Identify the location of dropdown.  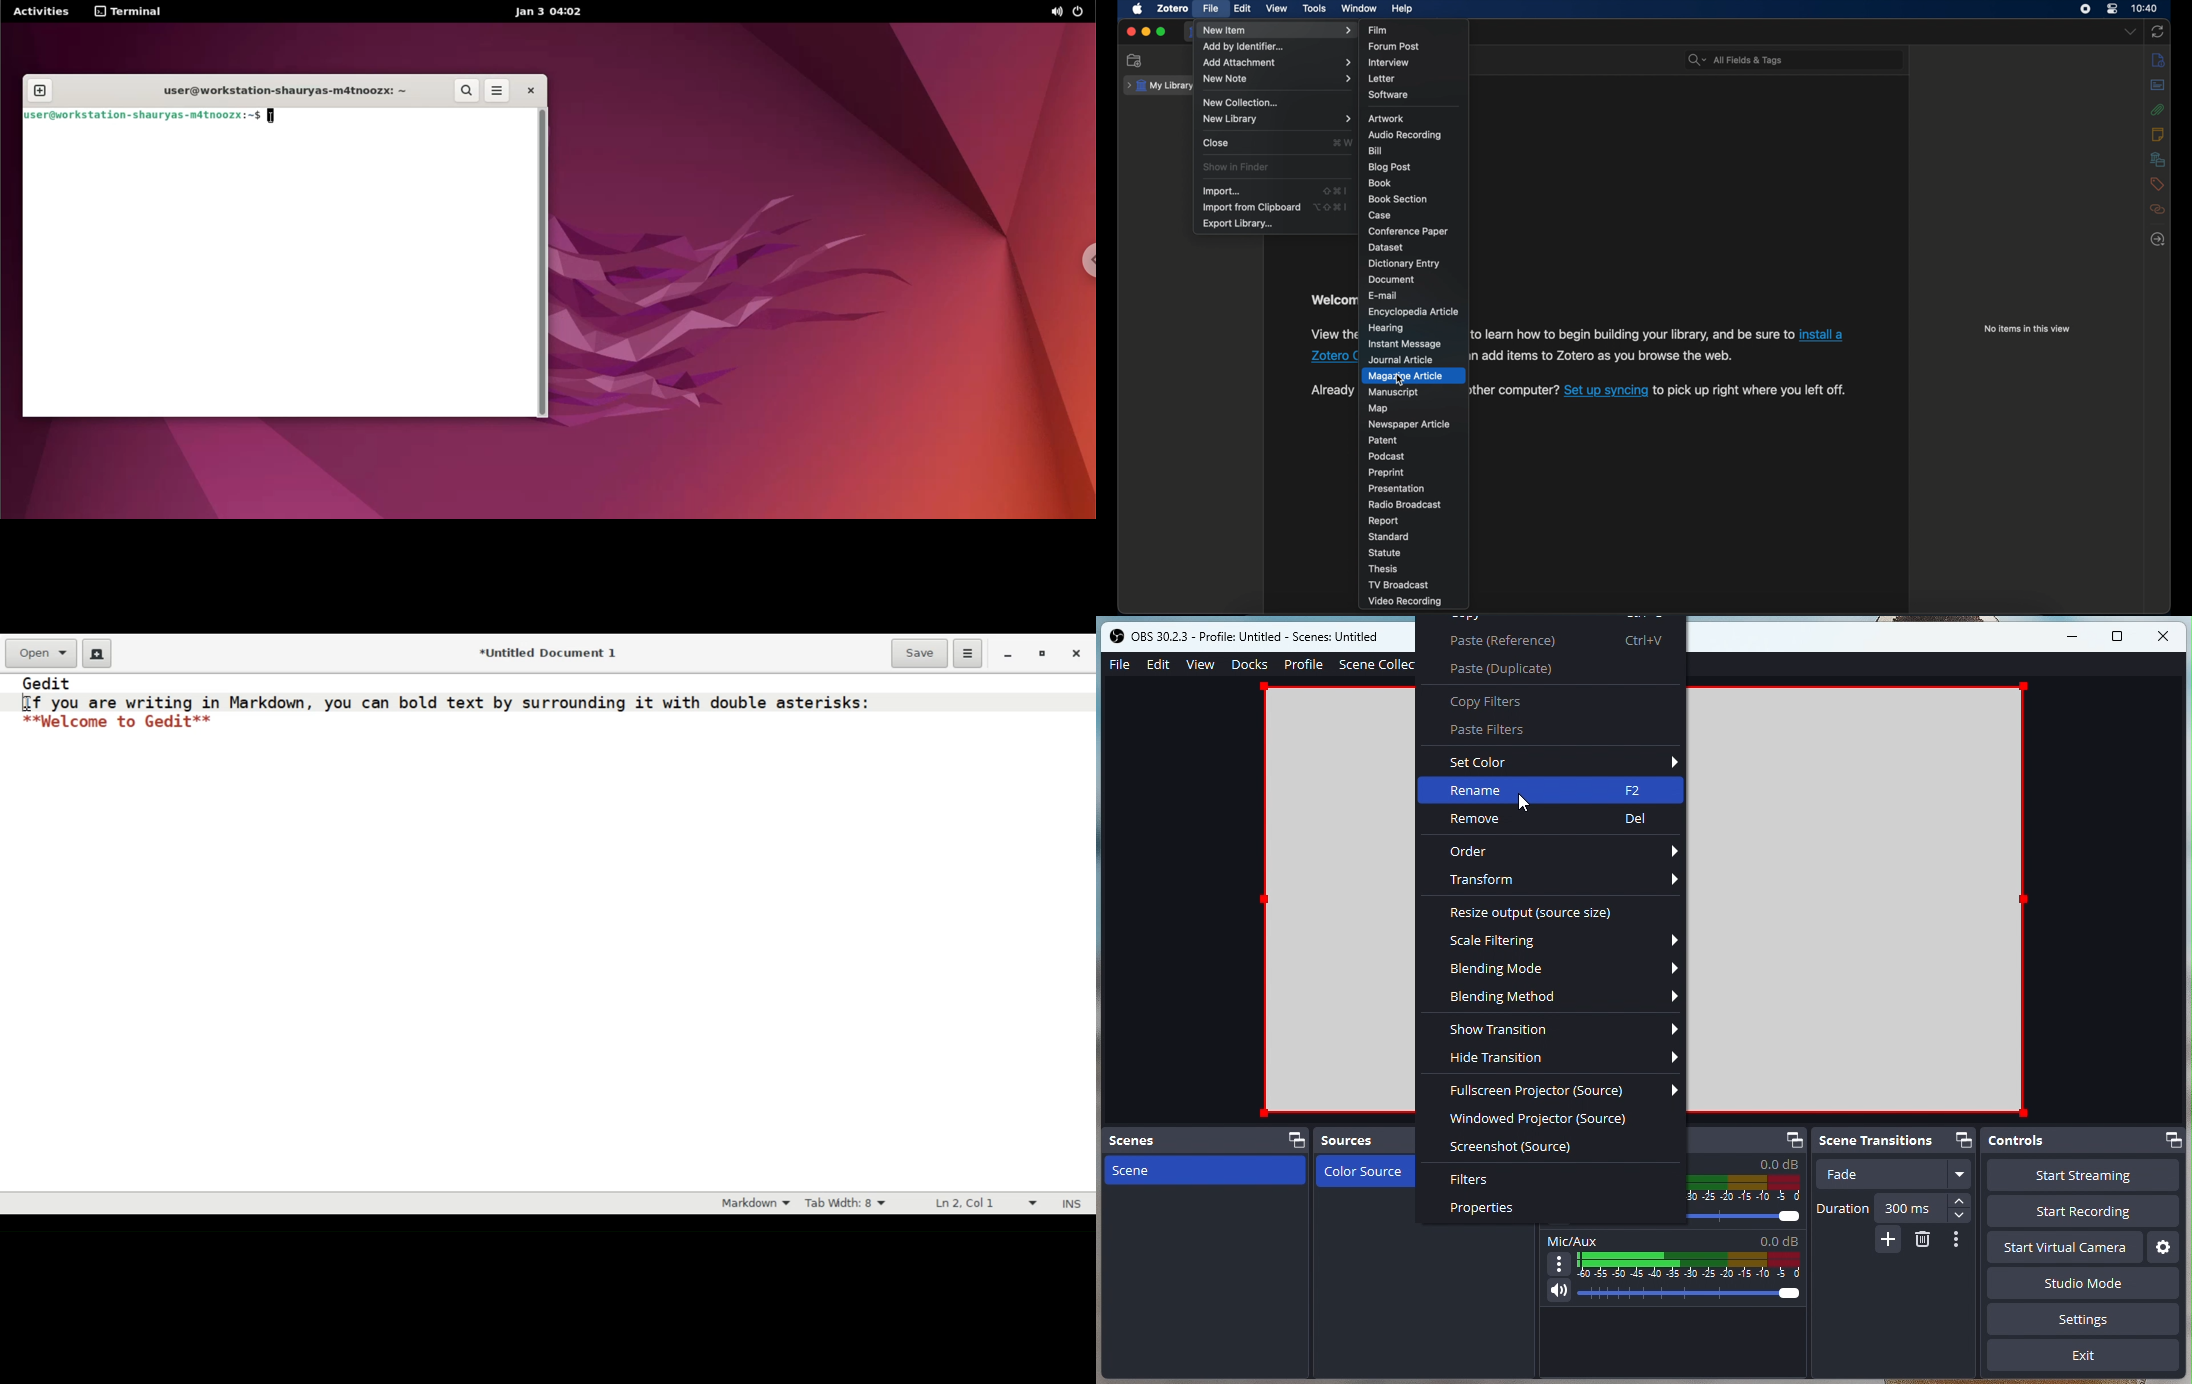
(2130, 31).